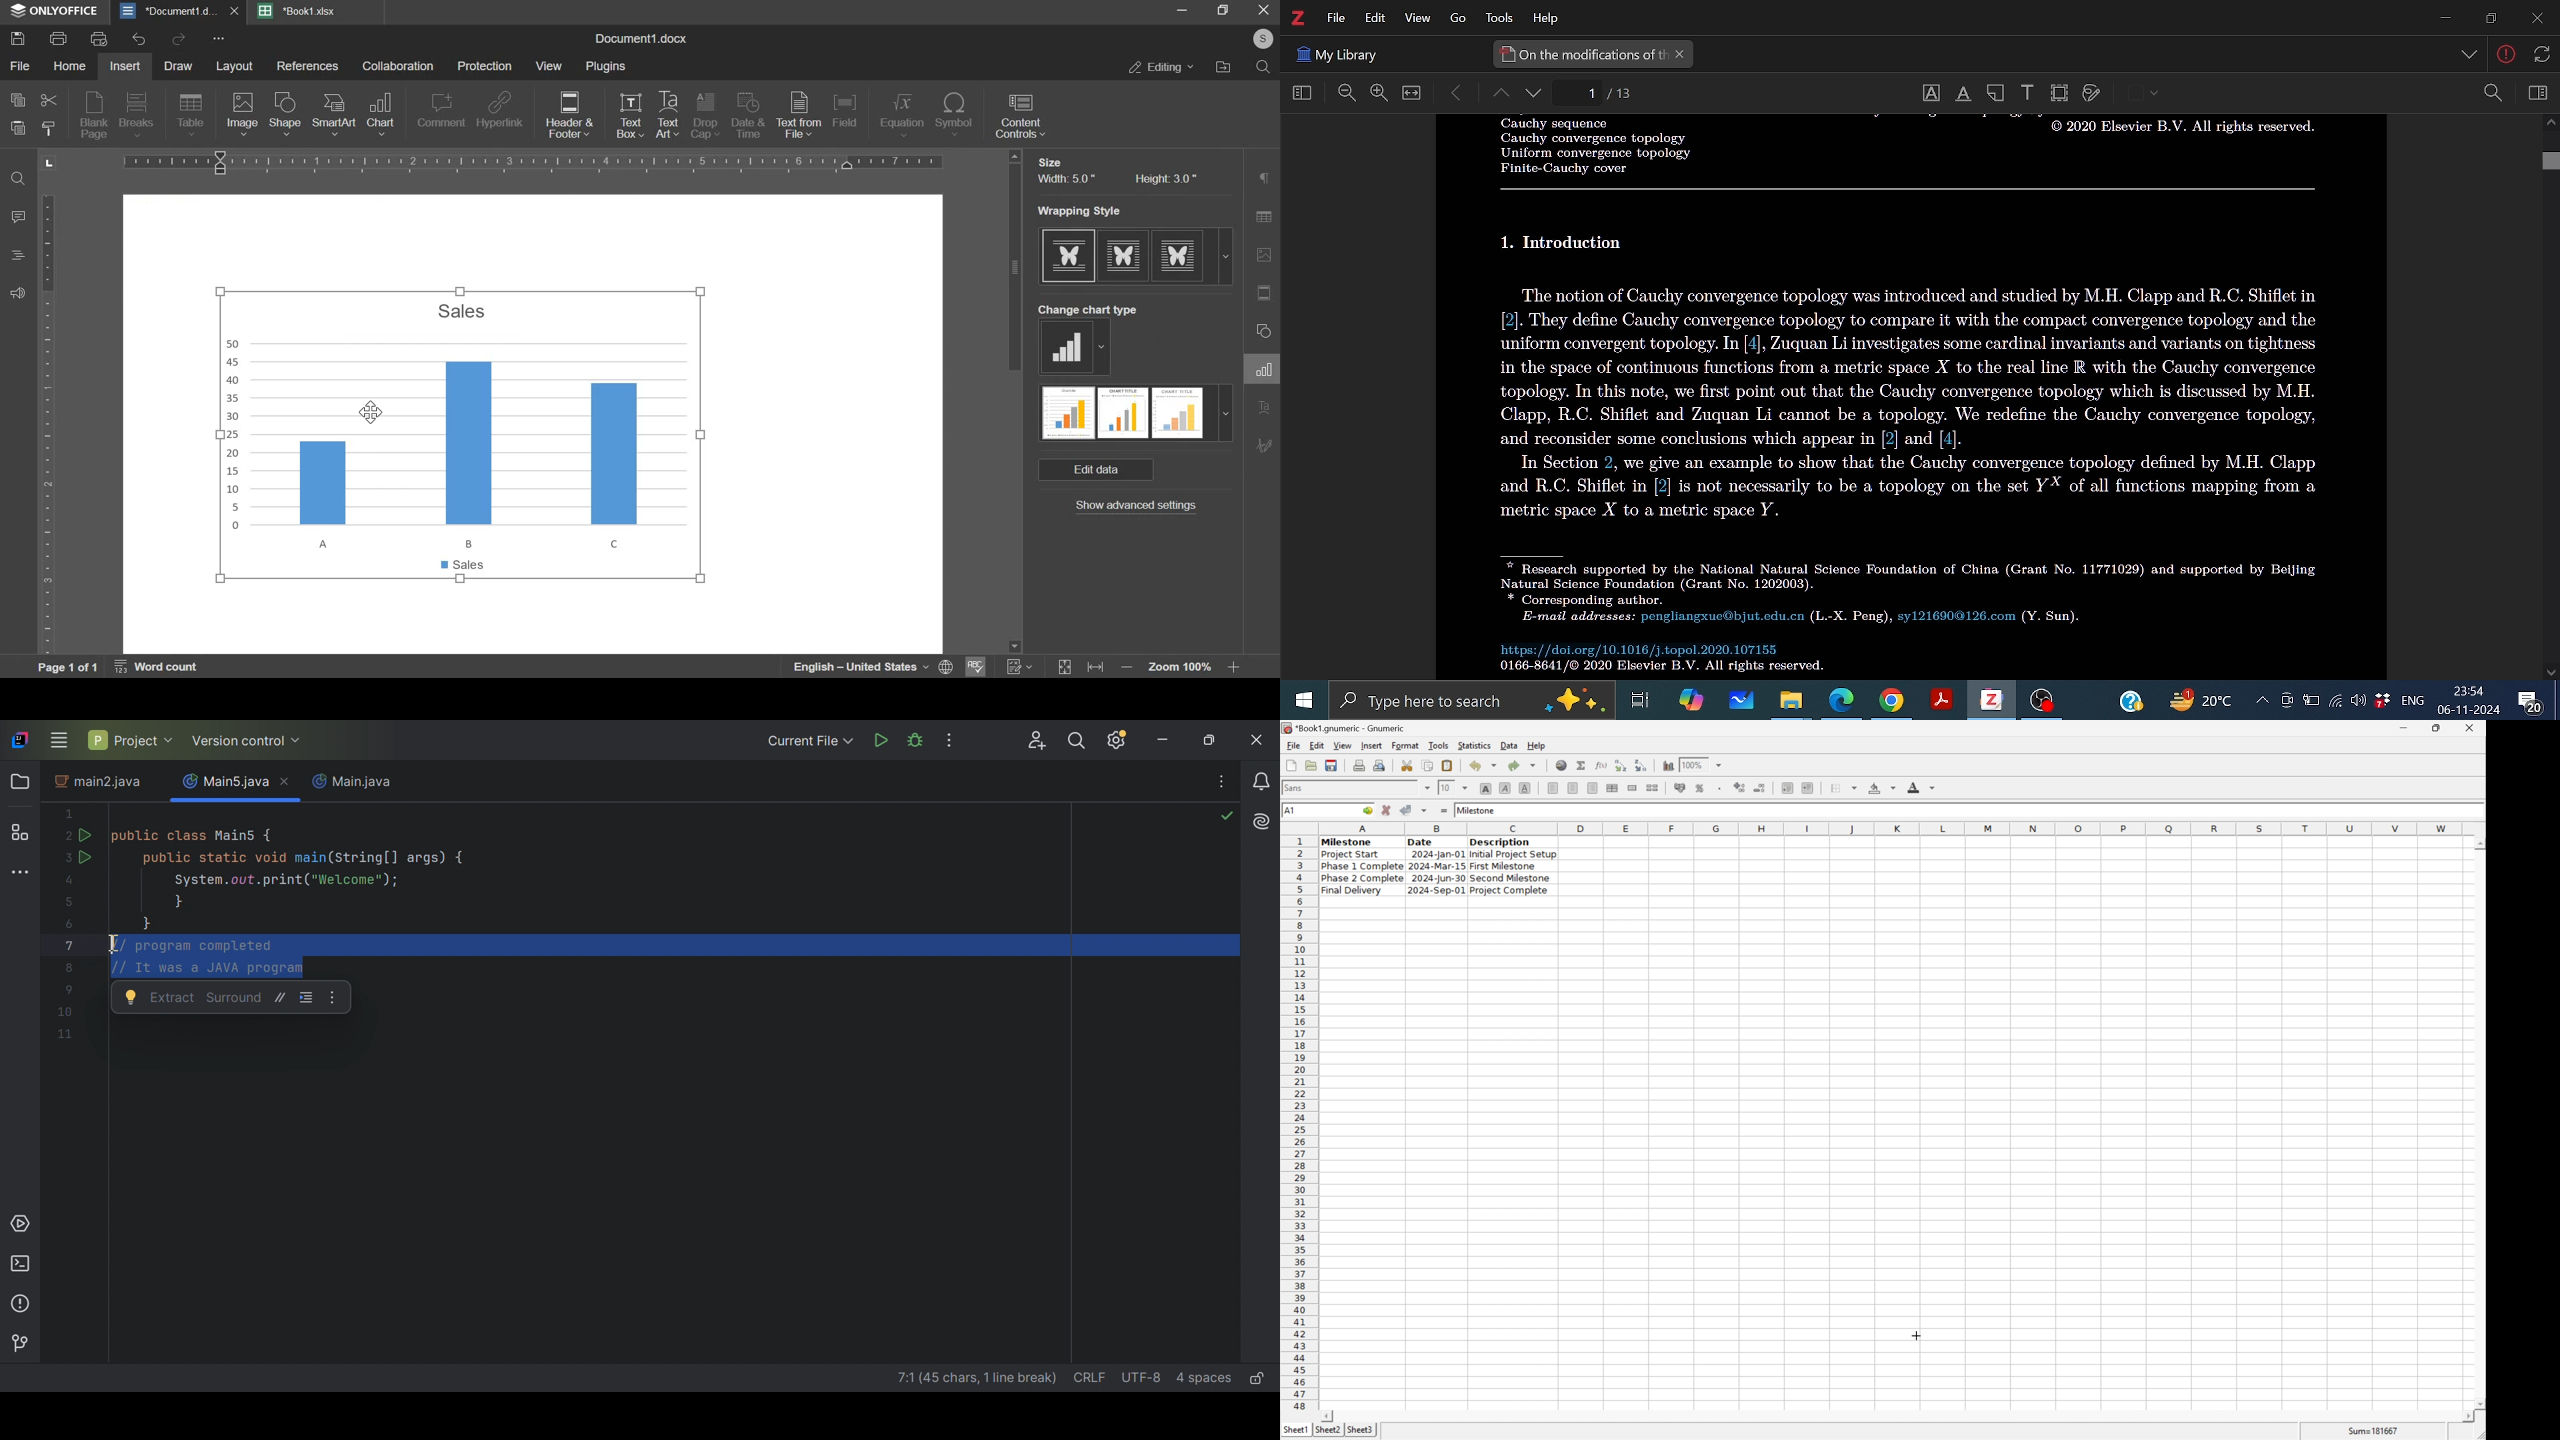 The width and height of the screenshot is (2576, 1456). Describe the element at coordinates (17, 179) in the screenshot. I see `find` at that location.